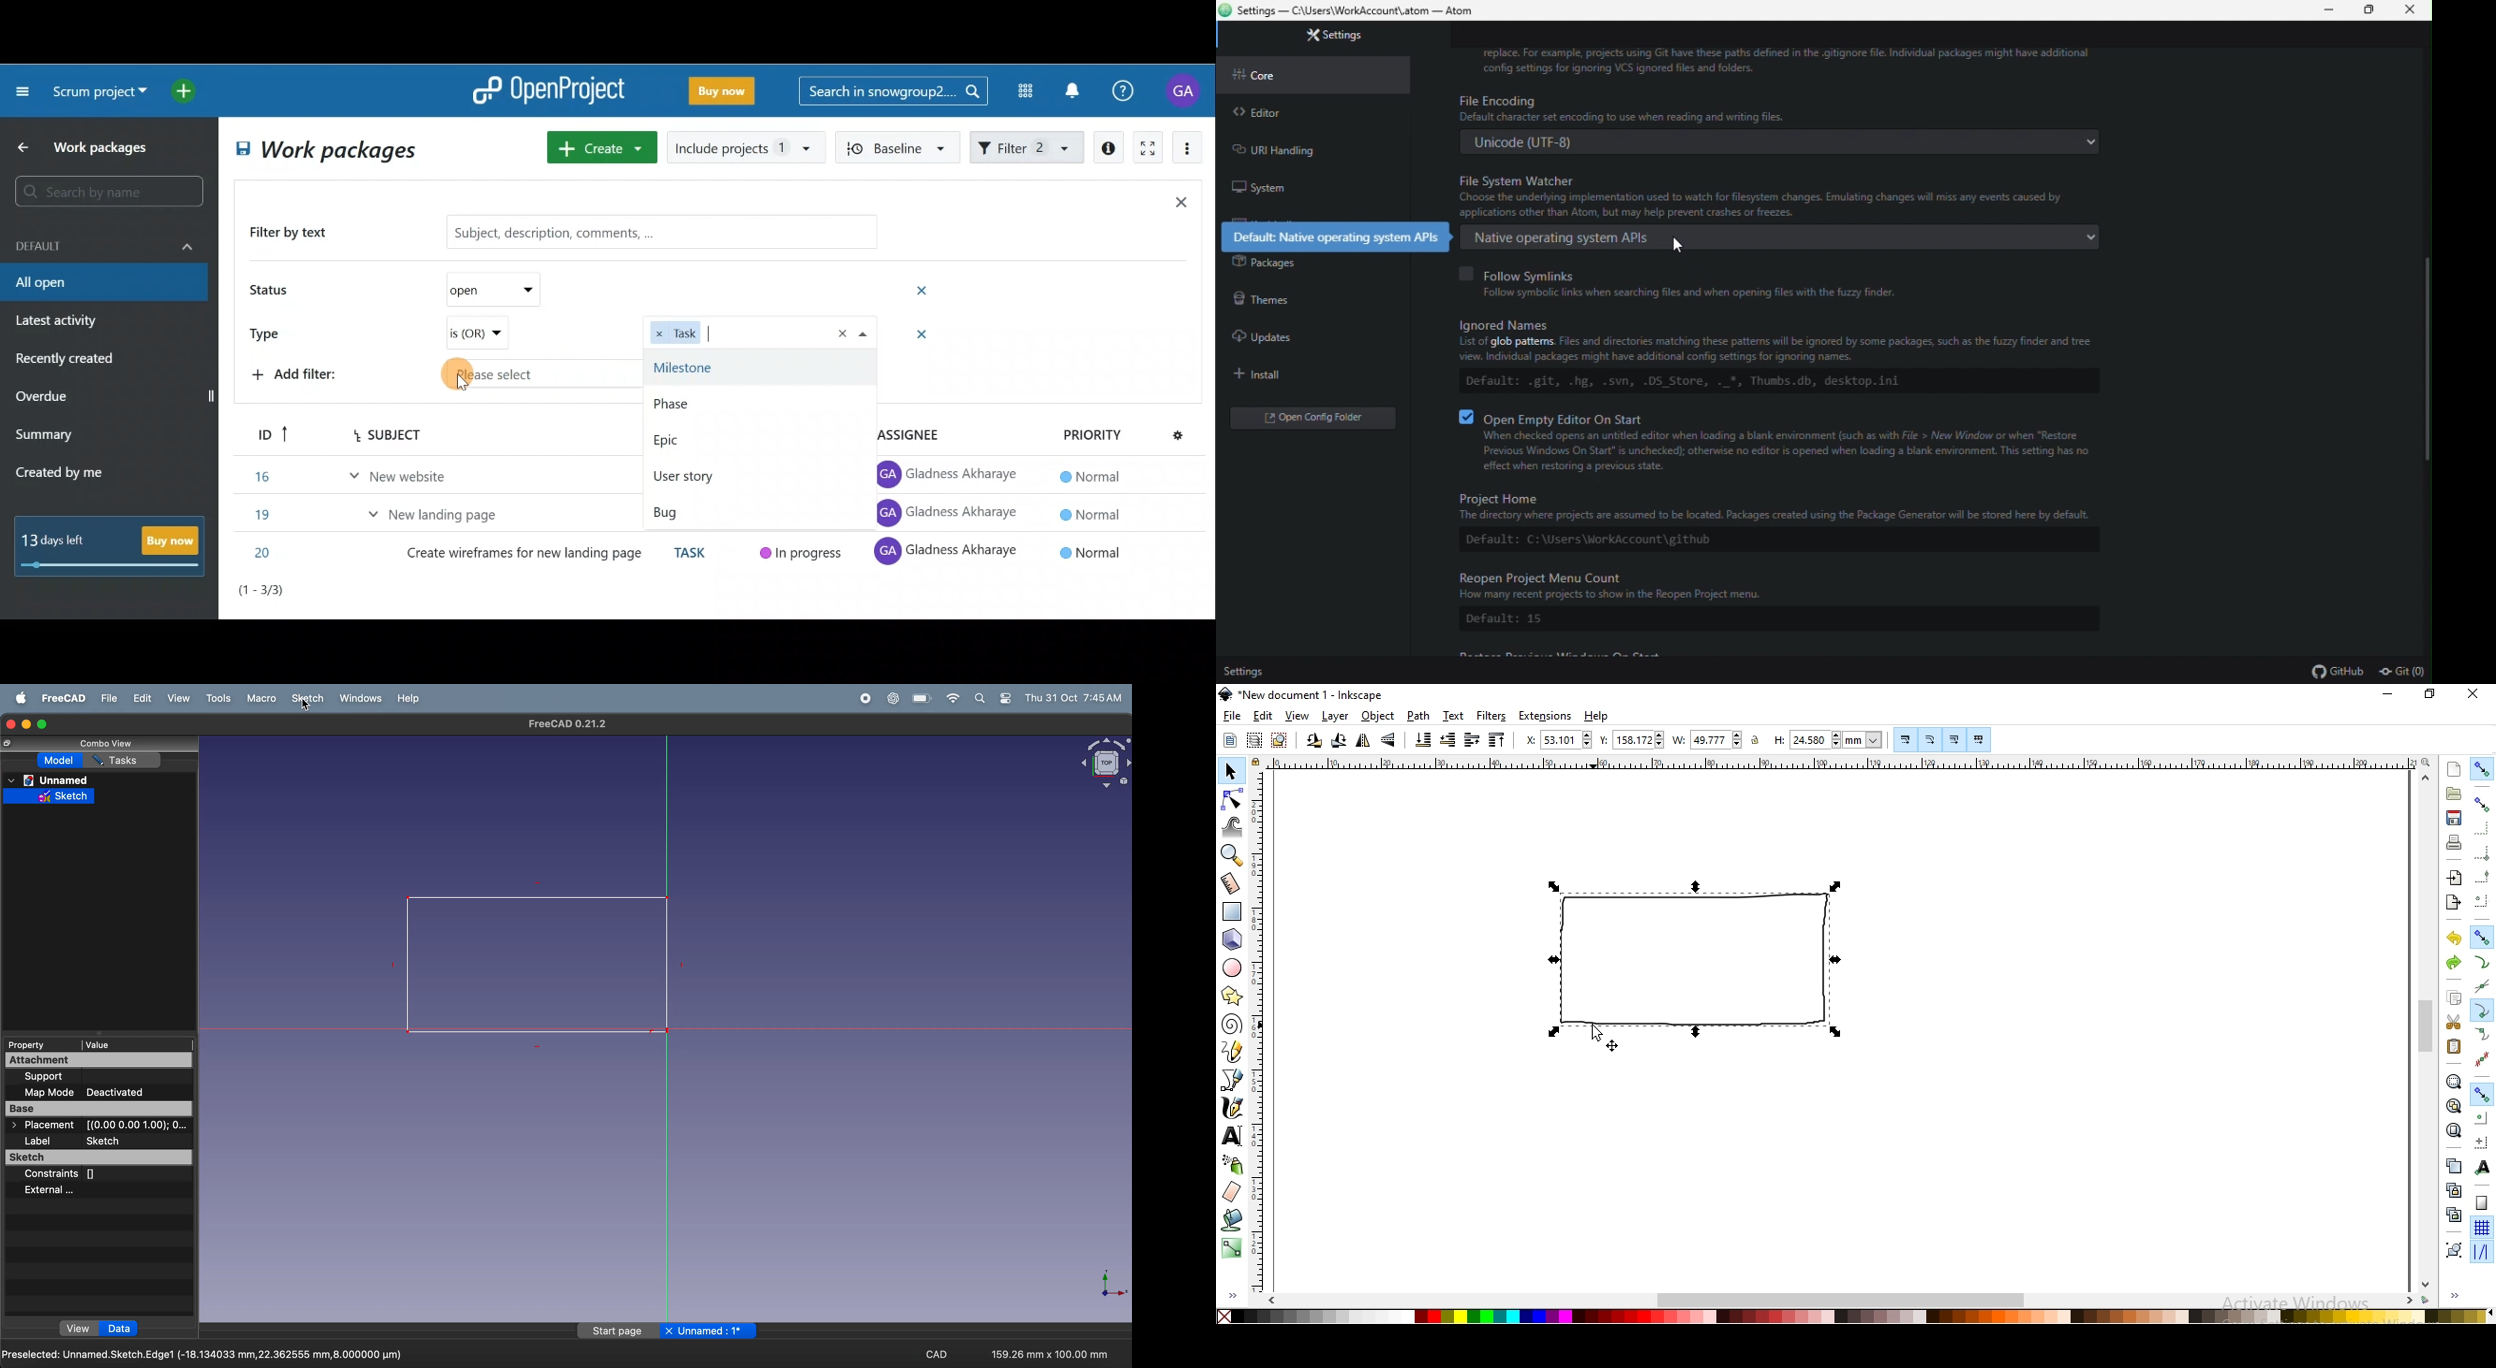 The width and height of the screenshot is (2520, 1372). Describe the element at coordinates (307, 699) in the screenshot. I see `sketch` at that location.